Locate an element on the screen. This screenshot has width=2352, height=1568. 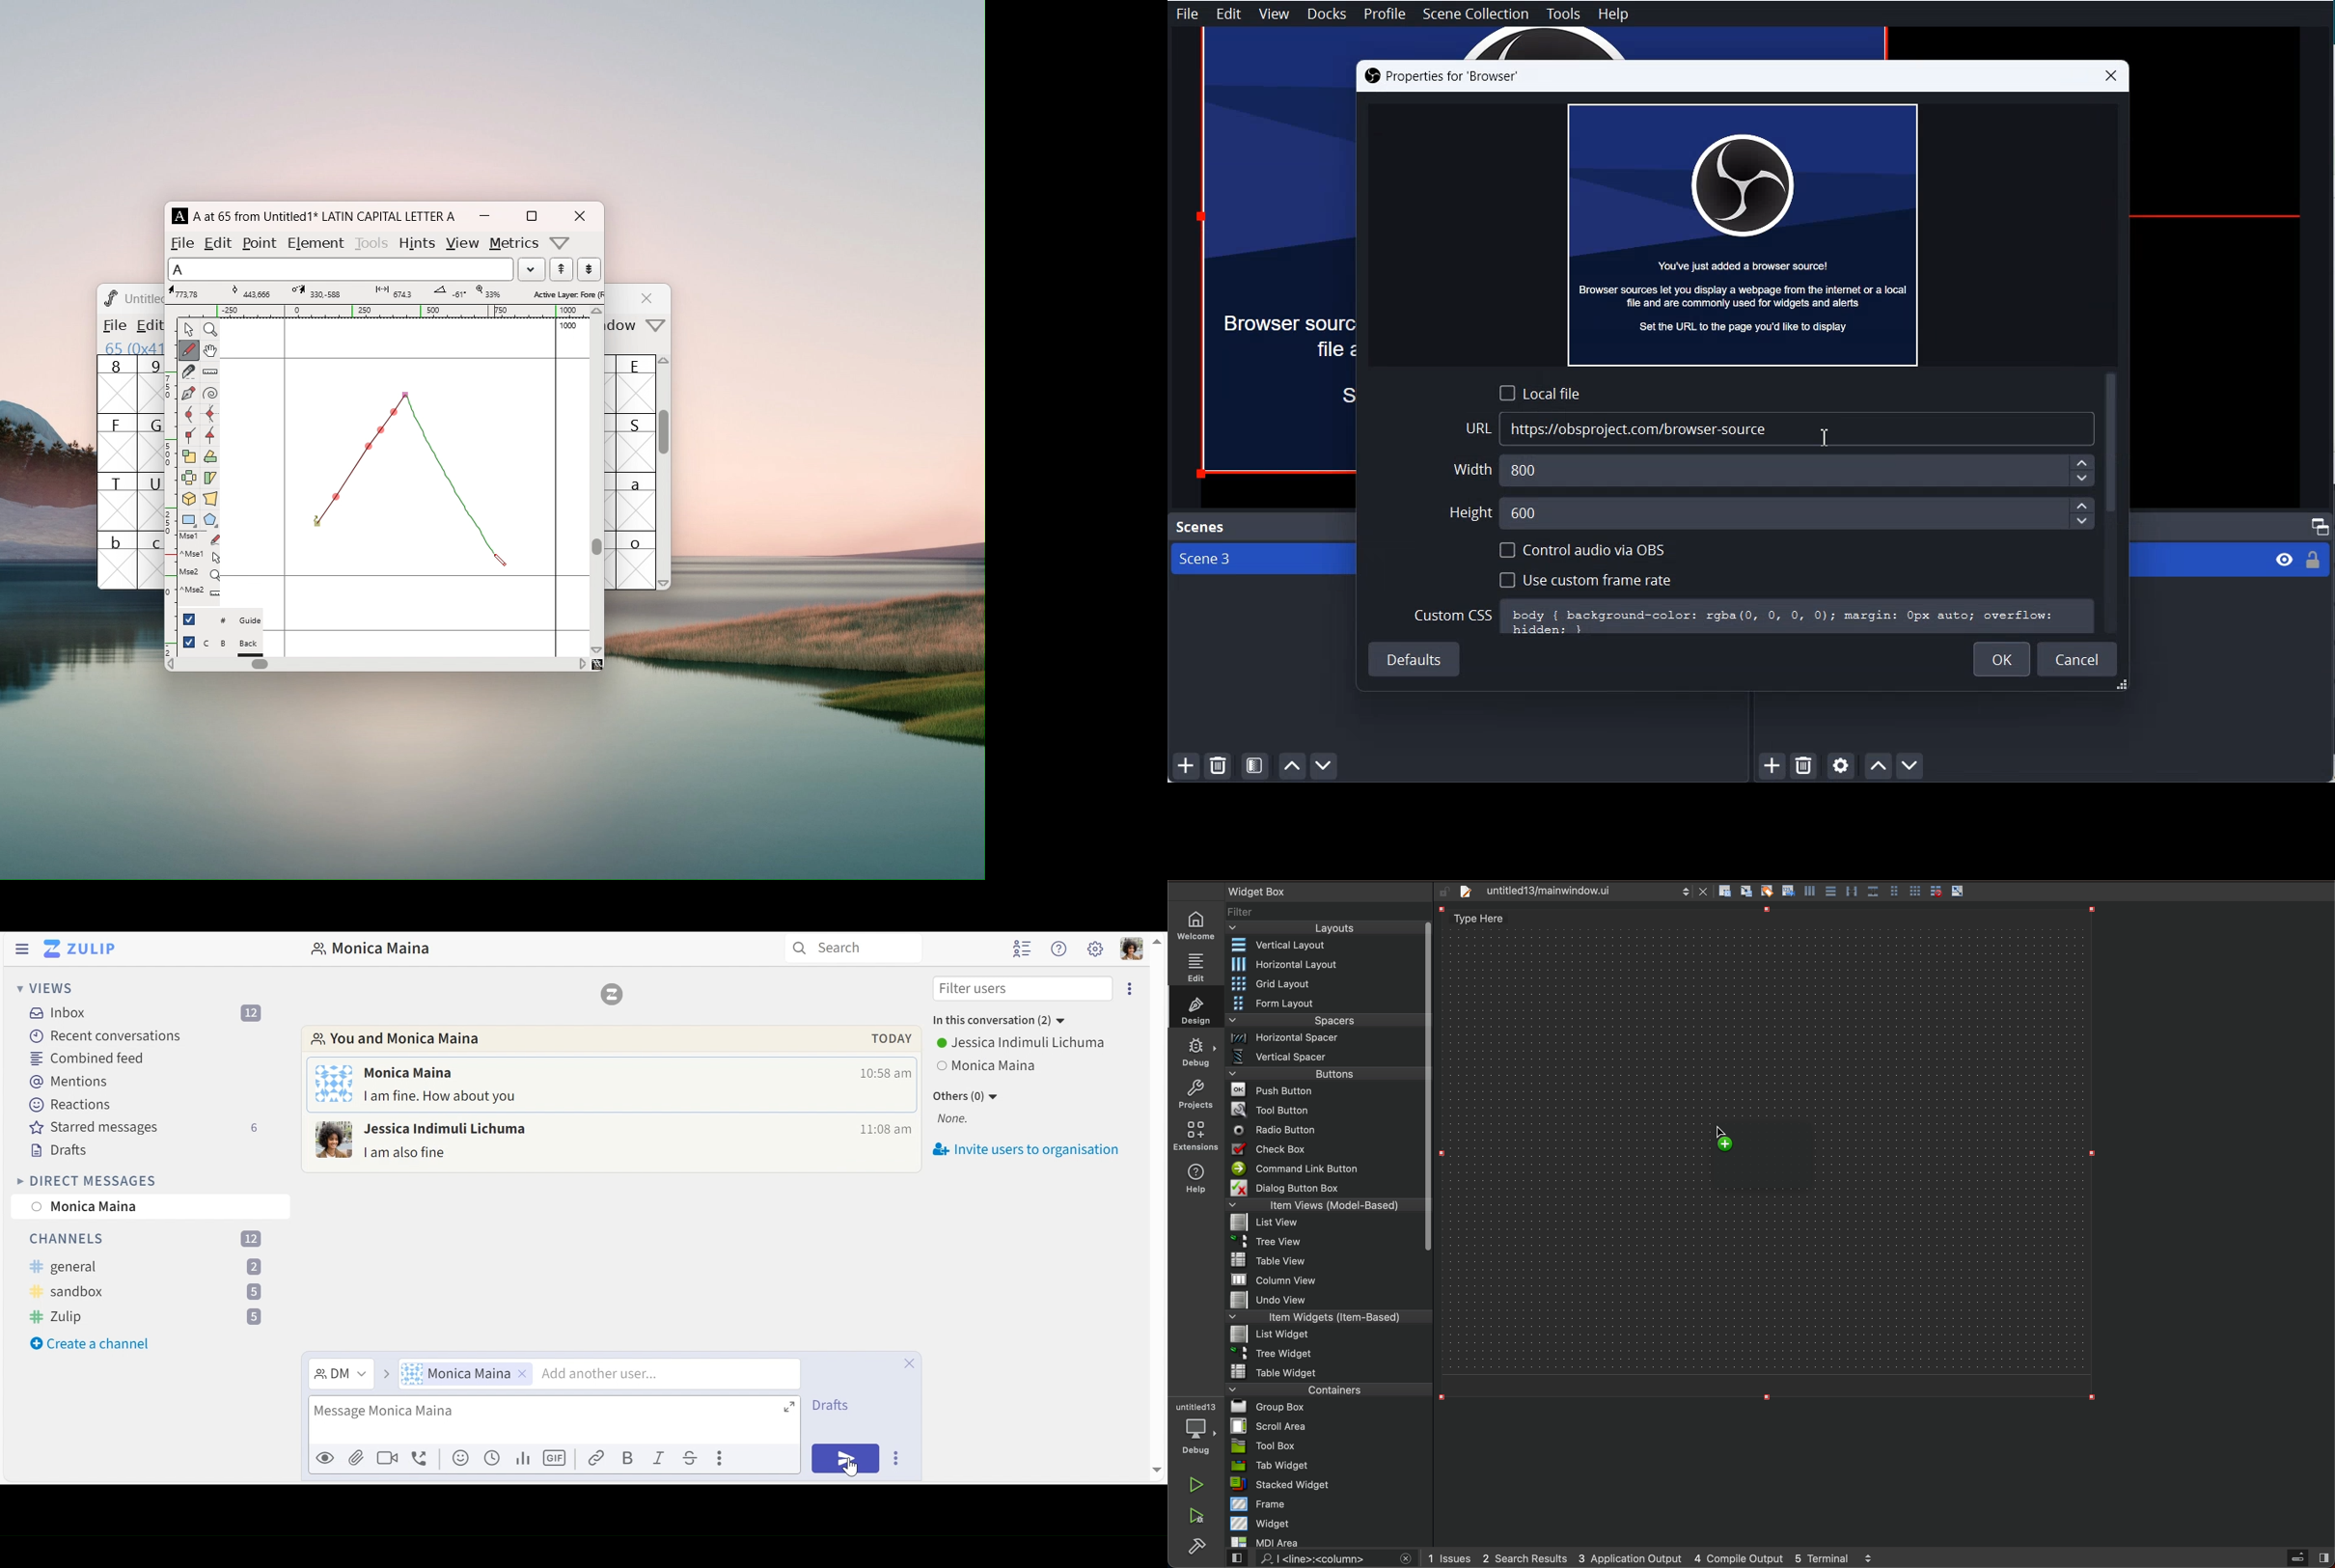
Reactions is located at coordinates (72, 1104).